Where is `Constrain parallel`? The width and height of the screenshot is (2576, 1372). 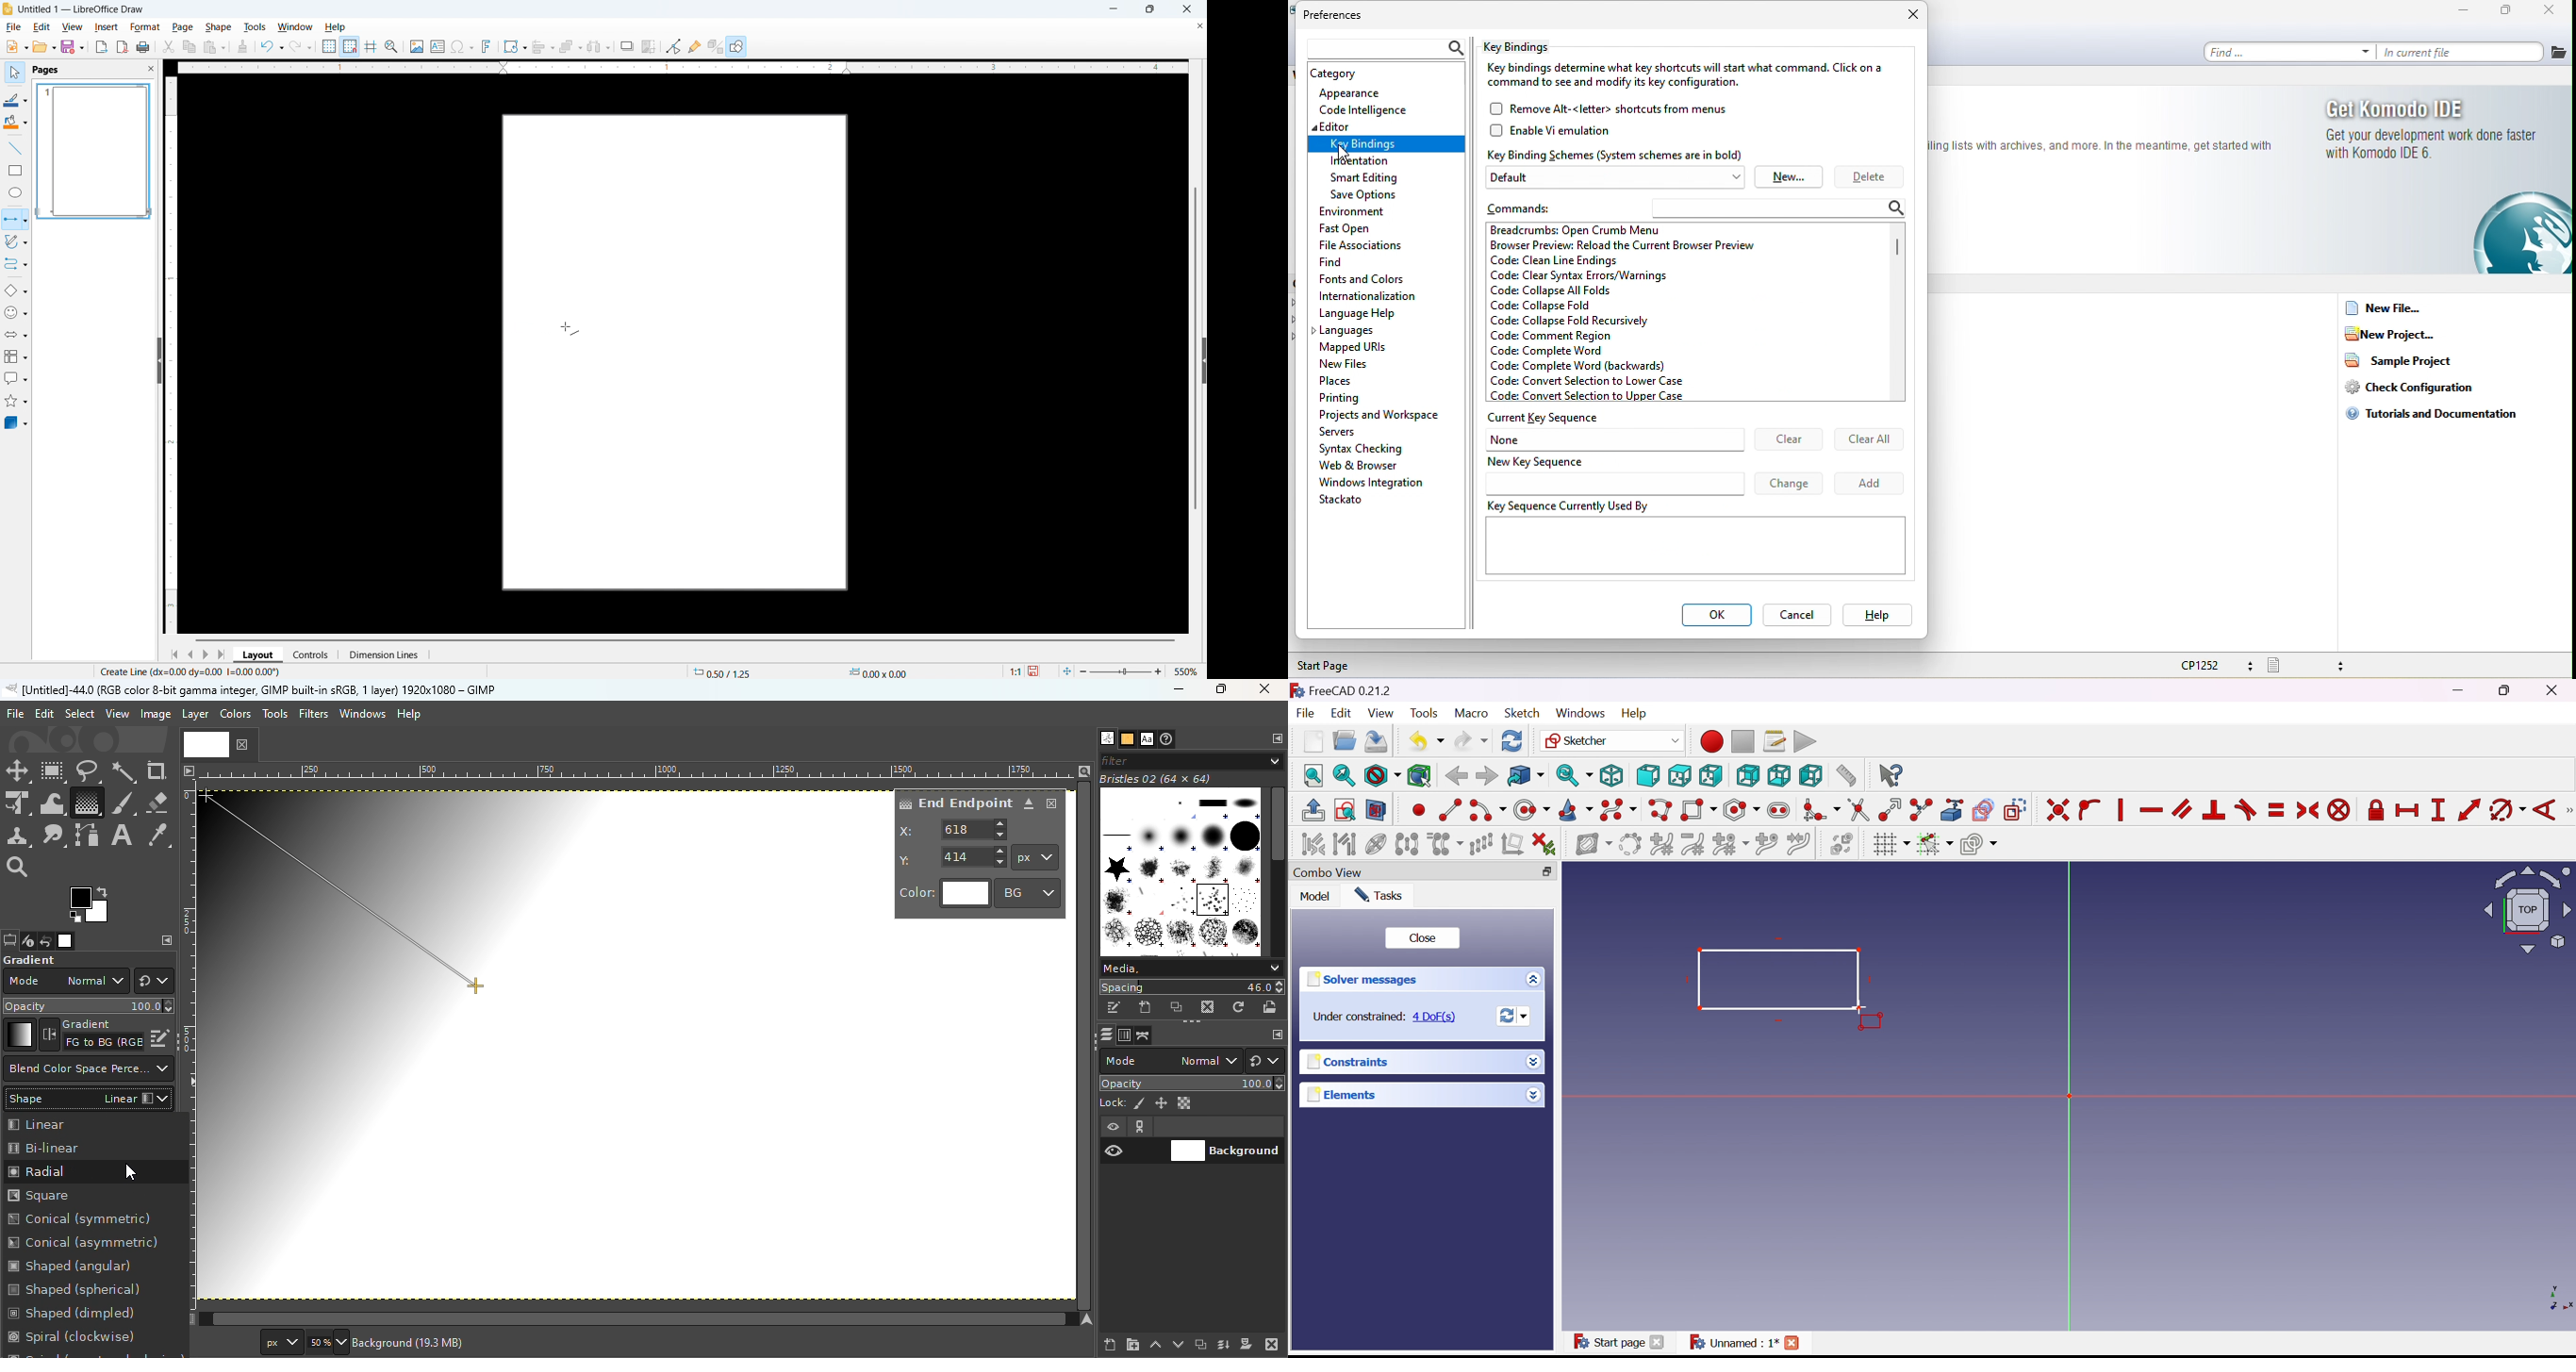
Constrain parallel is located at coordinates (2183, 809).